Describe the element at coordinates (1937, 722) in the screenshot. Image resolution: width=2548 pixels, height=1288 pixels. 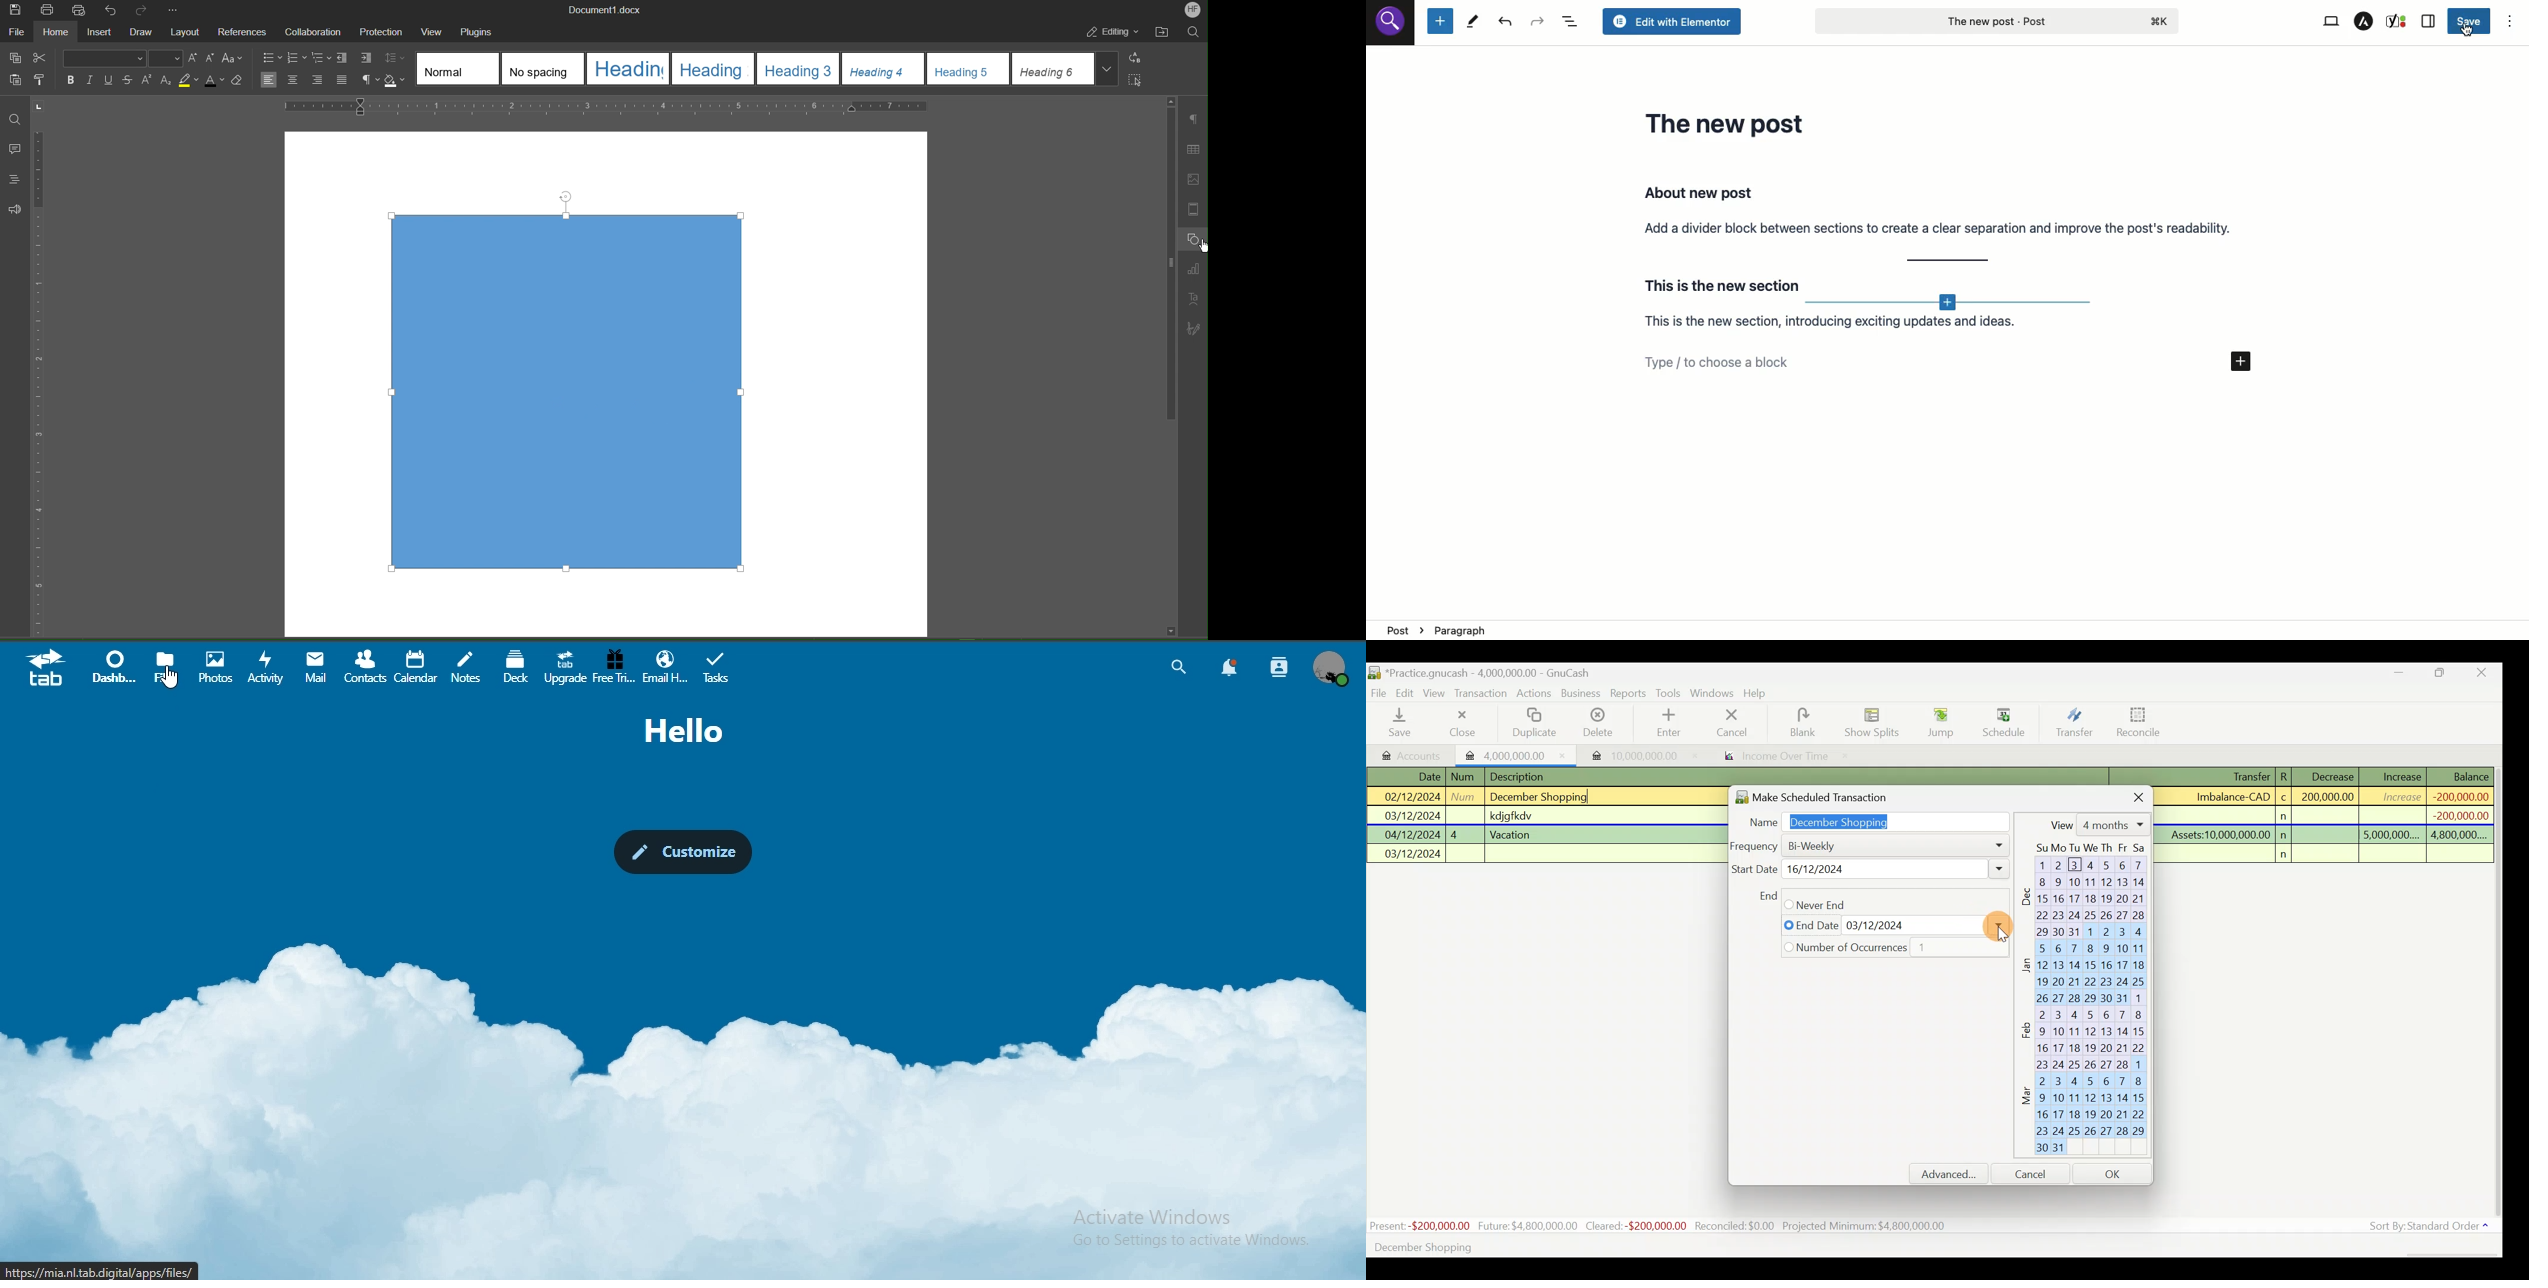
I see `Jump` at that location.